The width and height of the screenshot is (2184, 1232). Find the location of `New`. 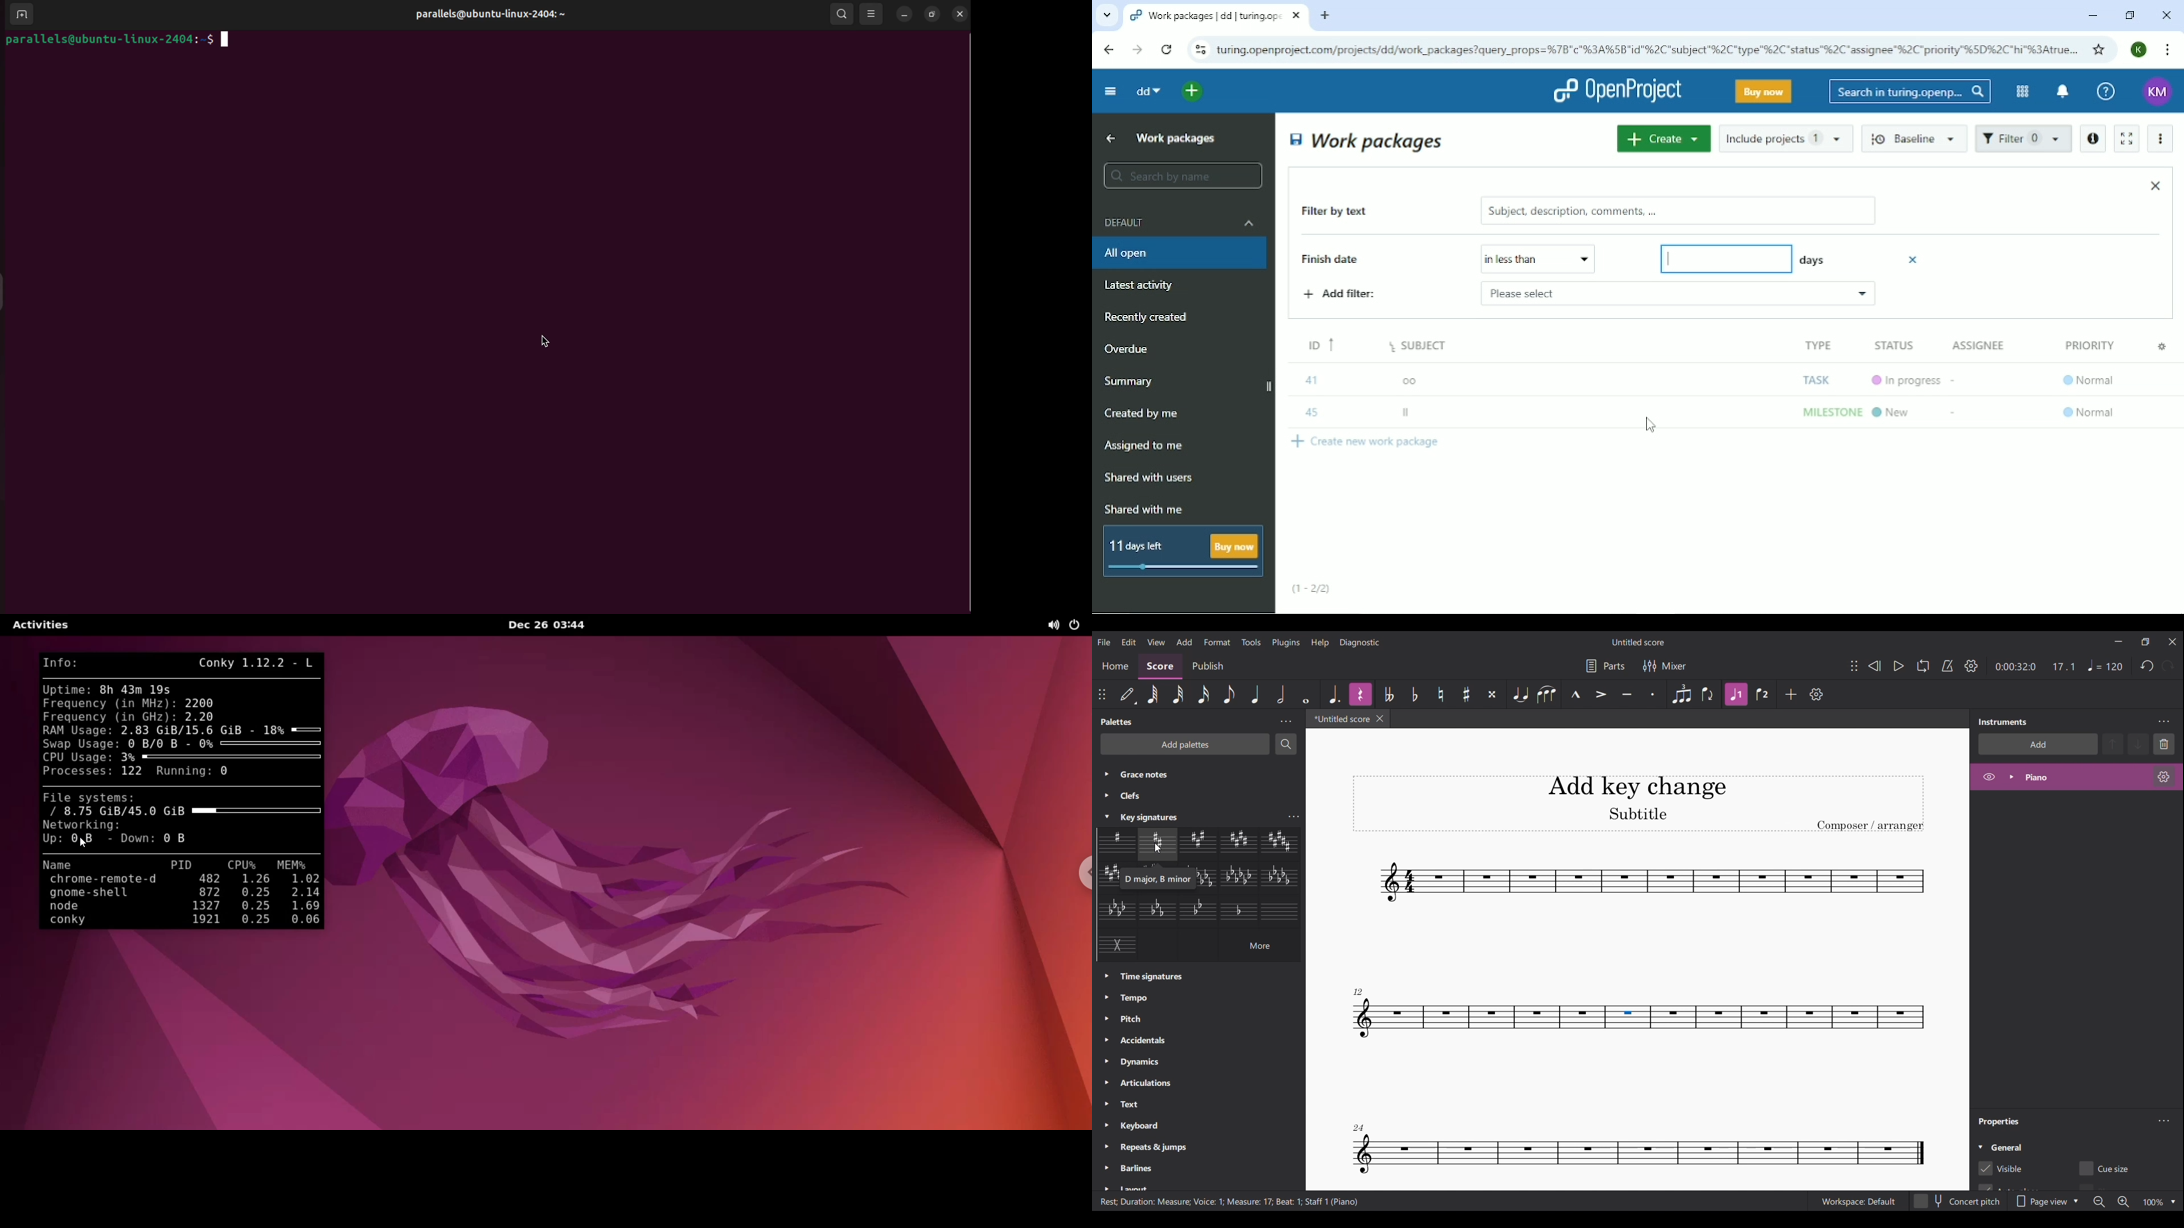

New is located at coordinates (1894, 411).